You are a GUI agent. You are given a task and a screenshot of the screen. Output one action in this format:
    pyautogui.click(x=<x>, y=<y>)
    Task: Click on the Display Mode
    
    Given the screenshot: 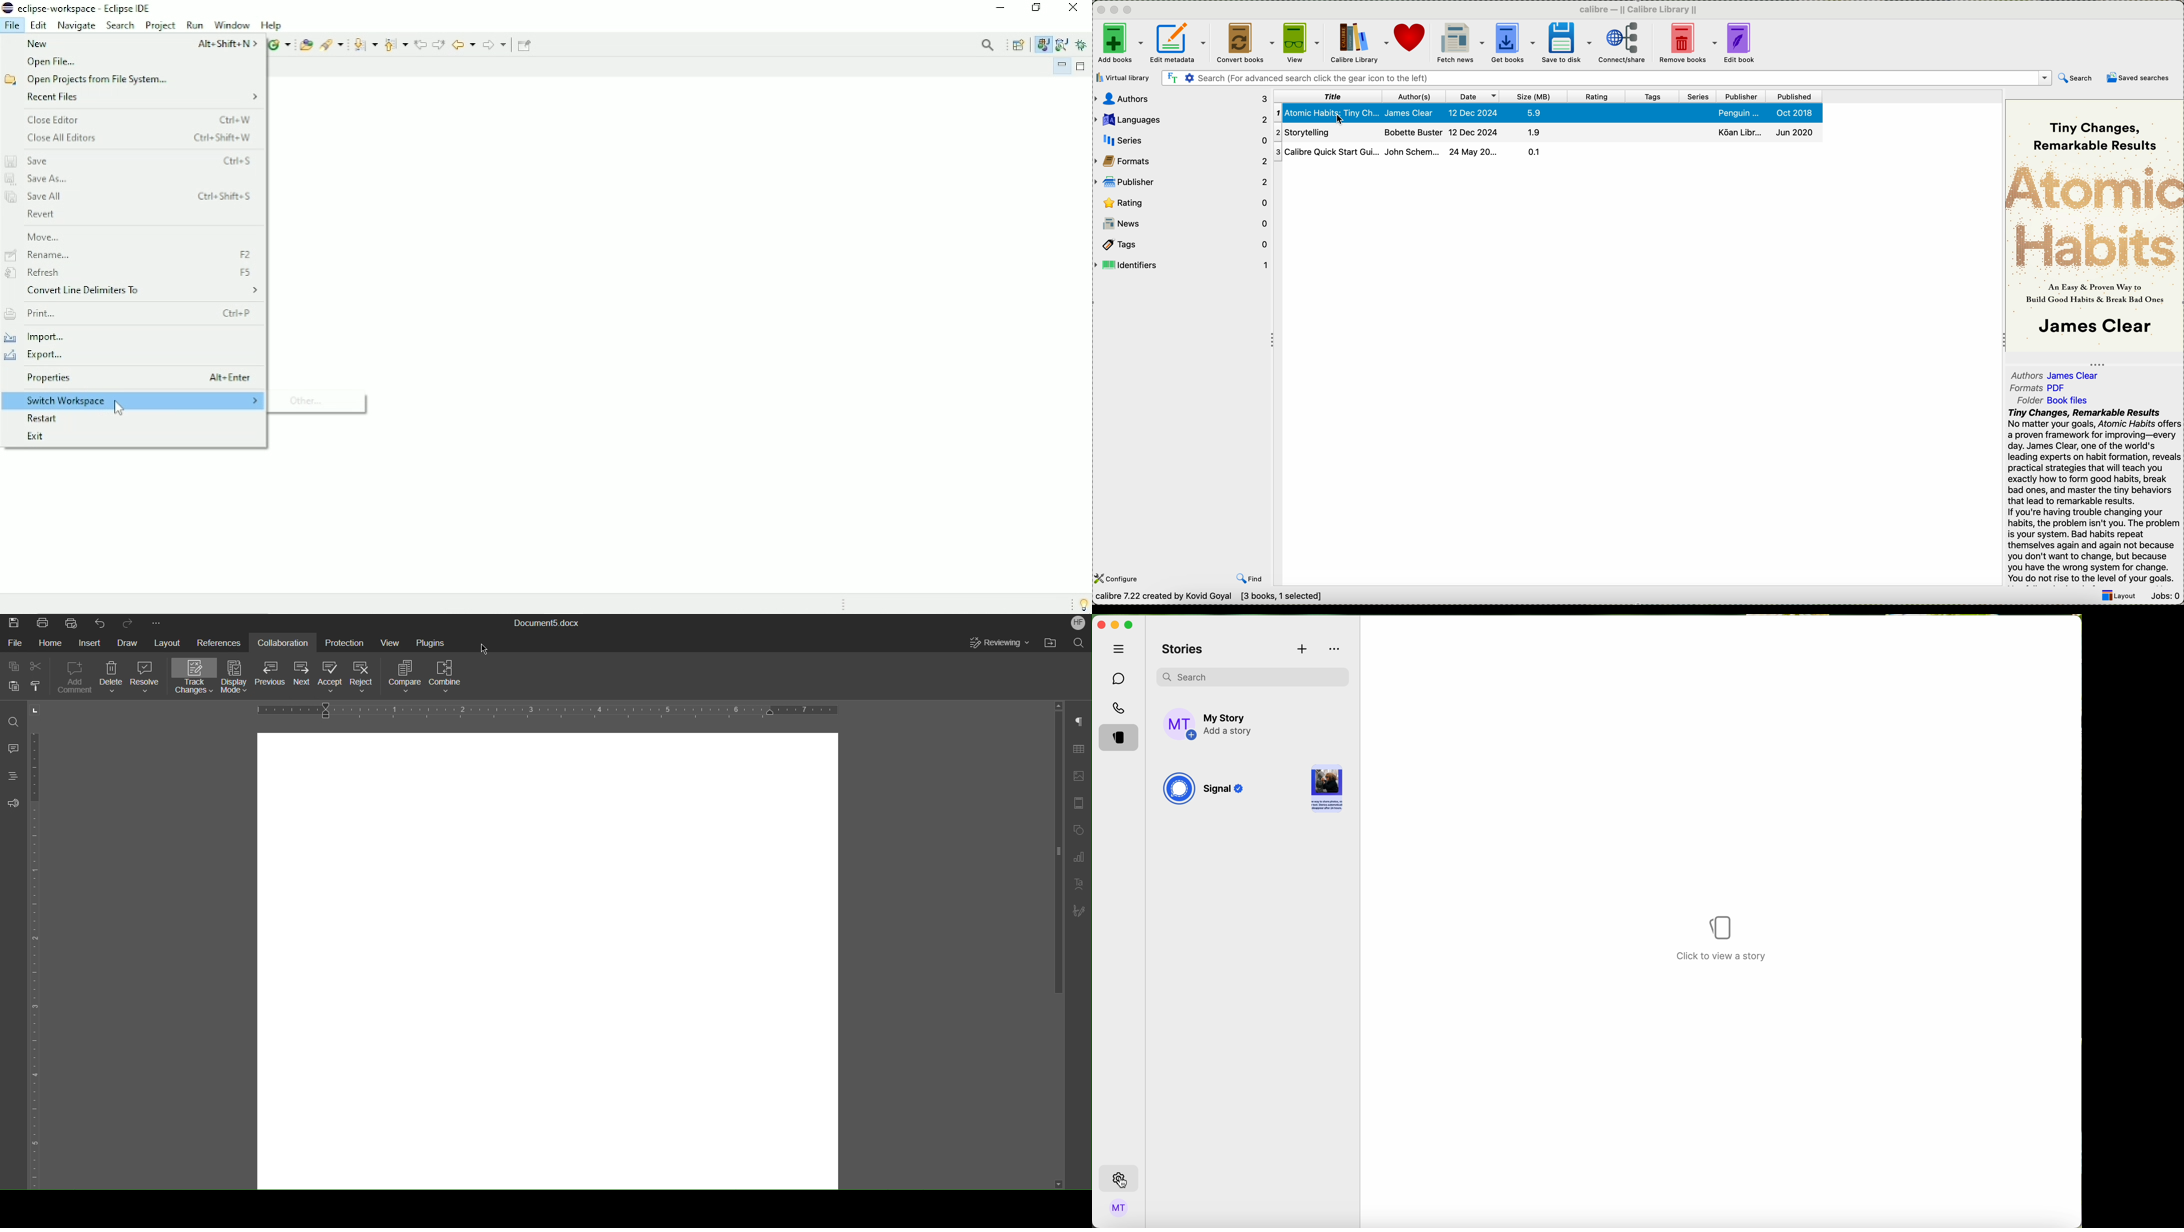 What is the action you would take?
    pyautogui.click(x=237, y=678)
    